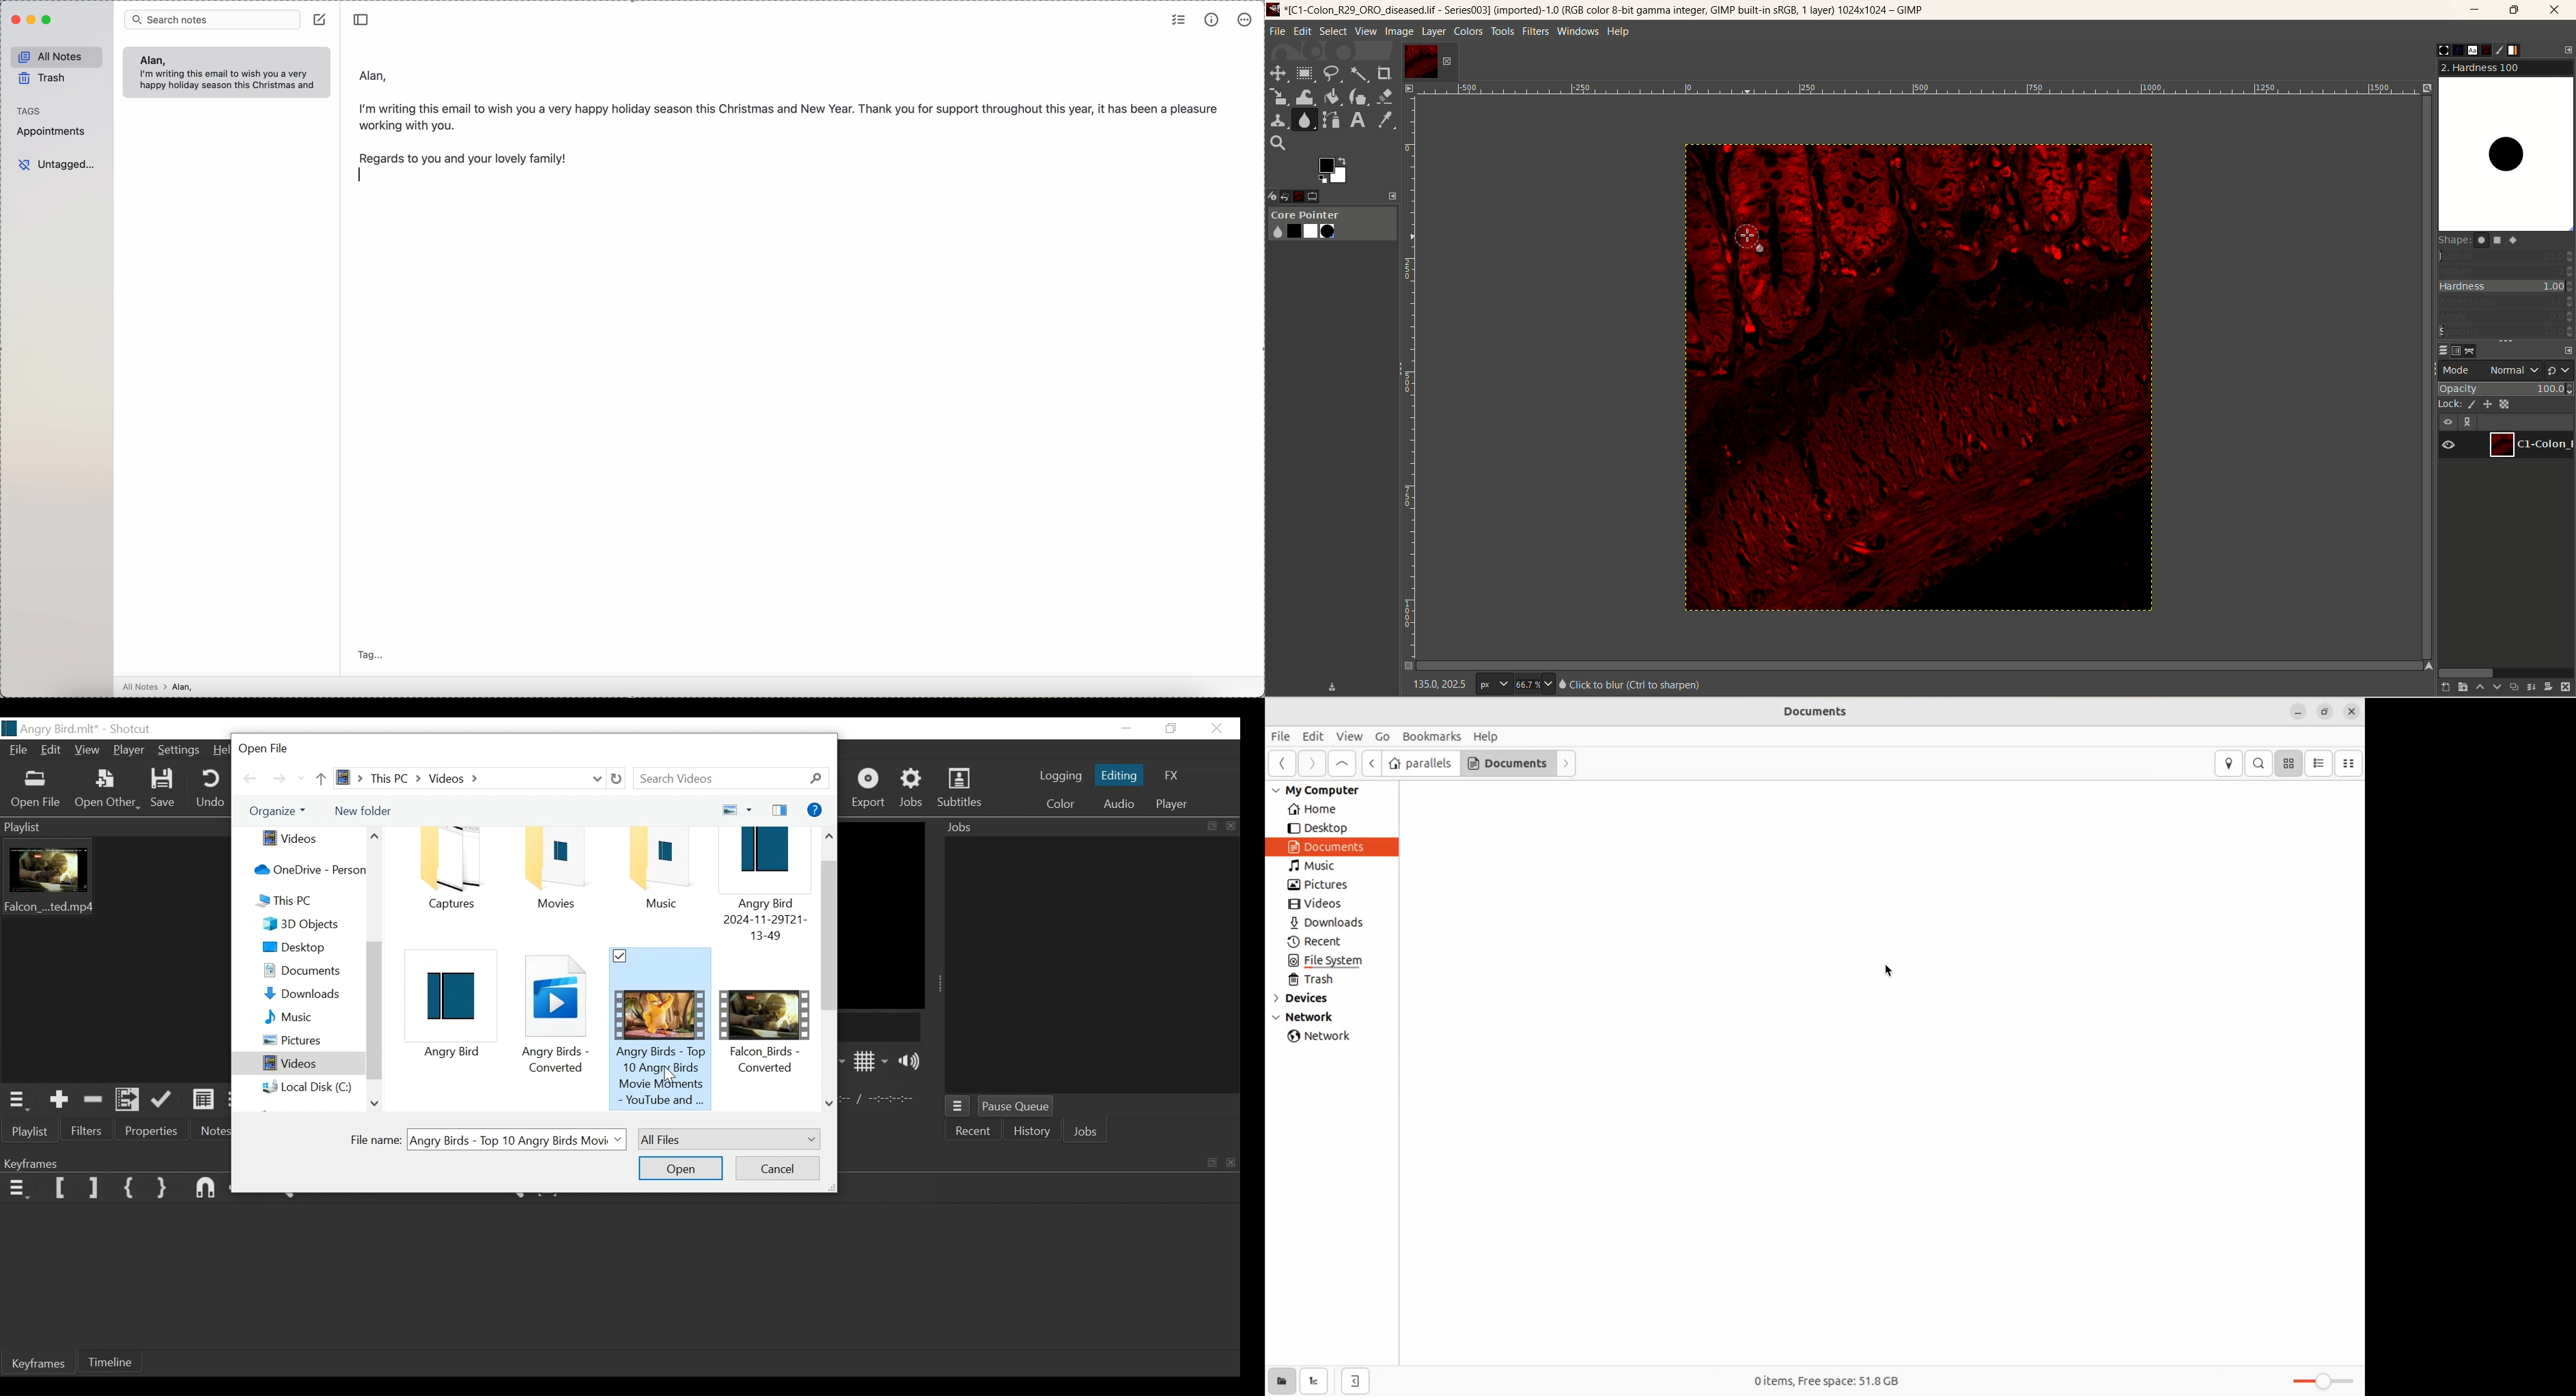 The width and height of the screenshot is (2576, 1400). What do you see at coordinates (1173, 729) in the screenshot?
I see `Restore` at bounding box center [1173, 729].